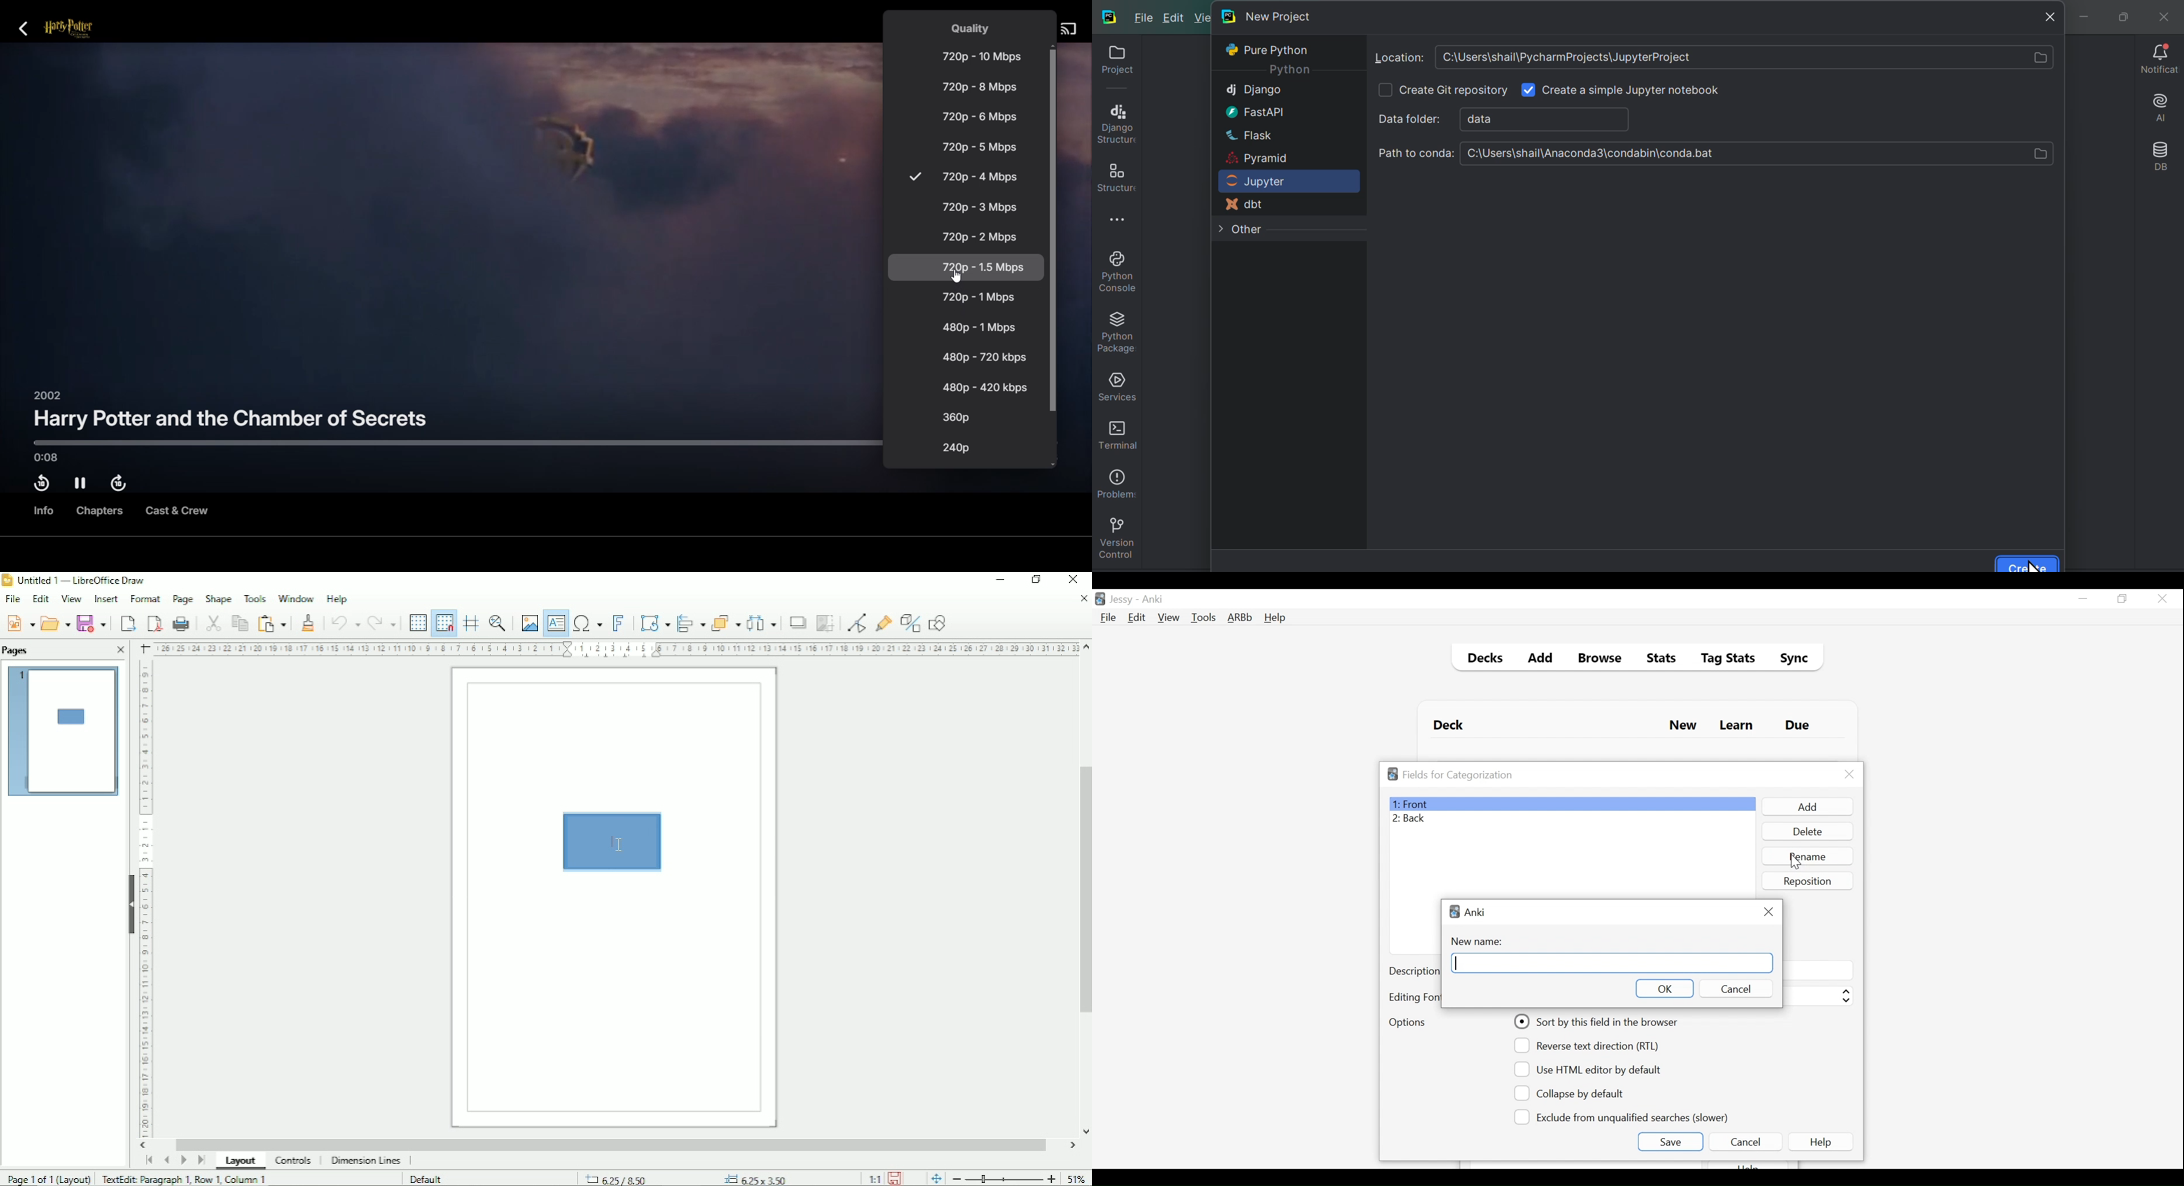 This screenshot has height=1204, width=2184. What do you see at coordinates (2033, 566) in the screenshot?
I see `cursor` at bounding box center [2033, 566].